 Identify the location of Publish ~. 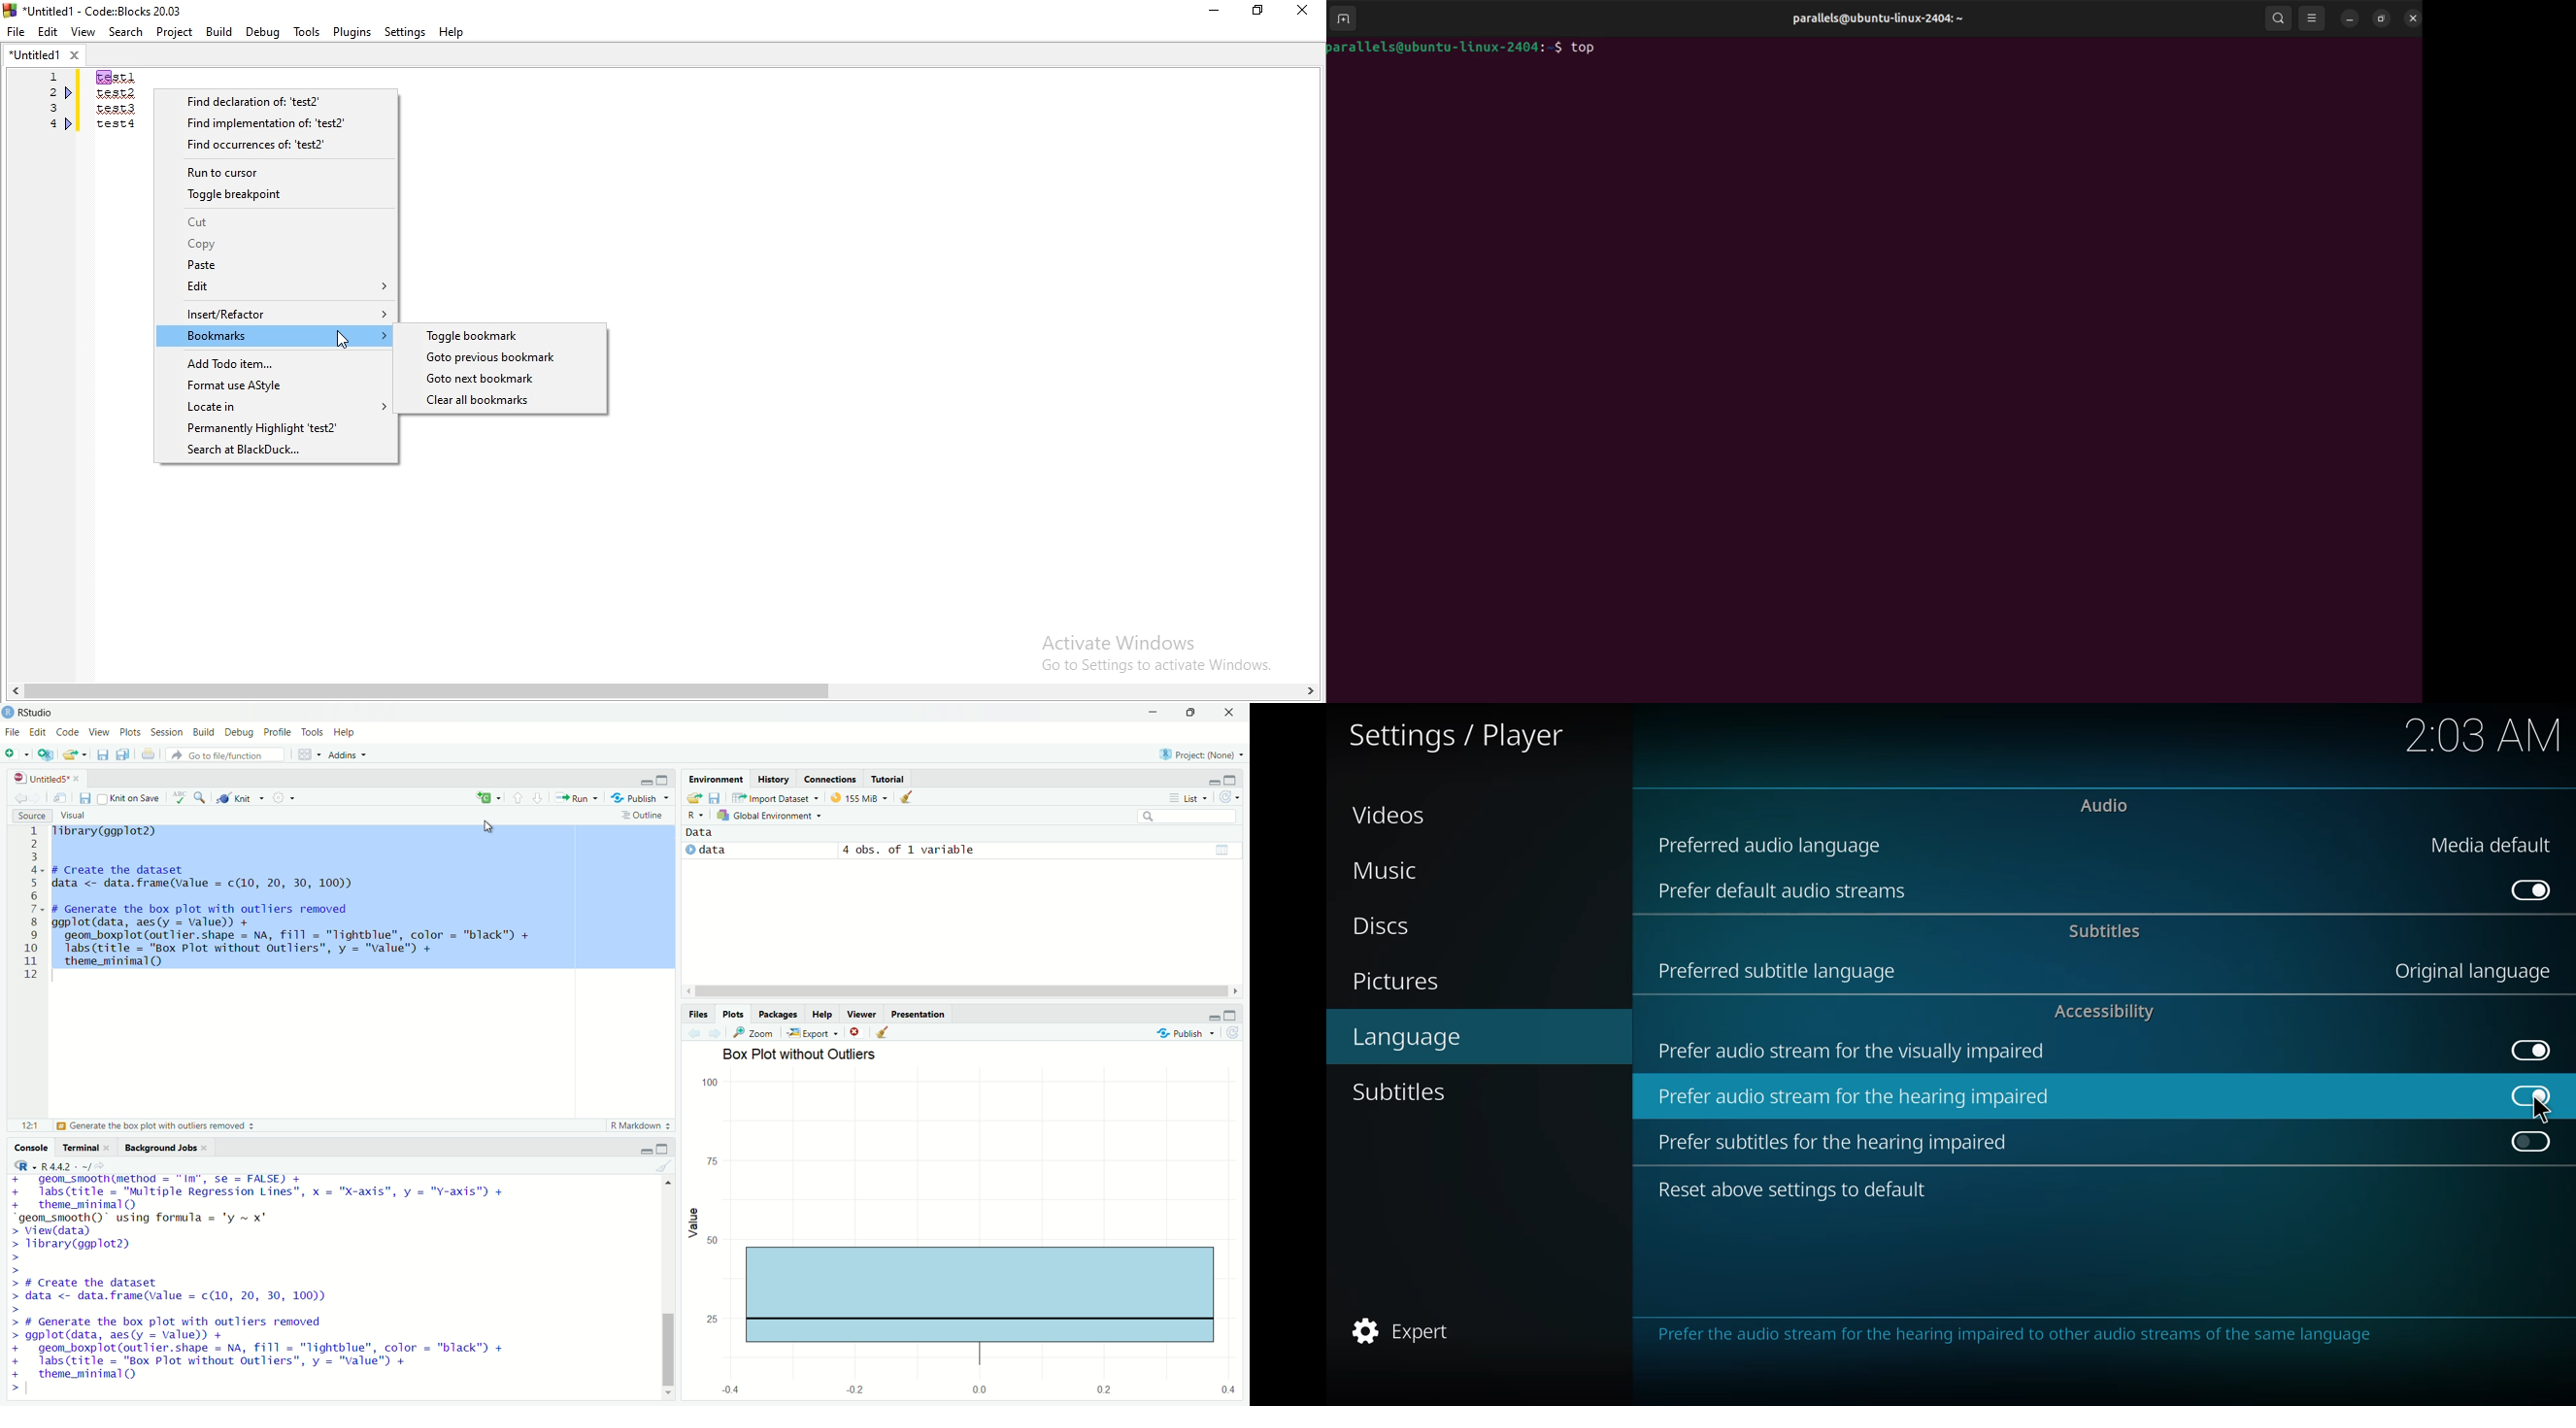
(1189, 1034).